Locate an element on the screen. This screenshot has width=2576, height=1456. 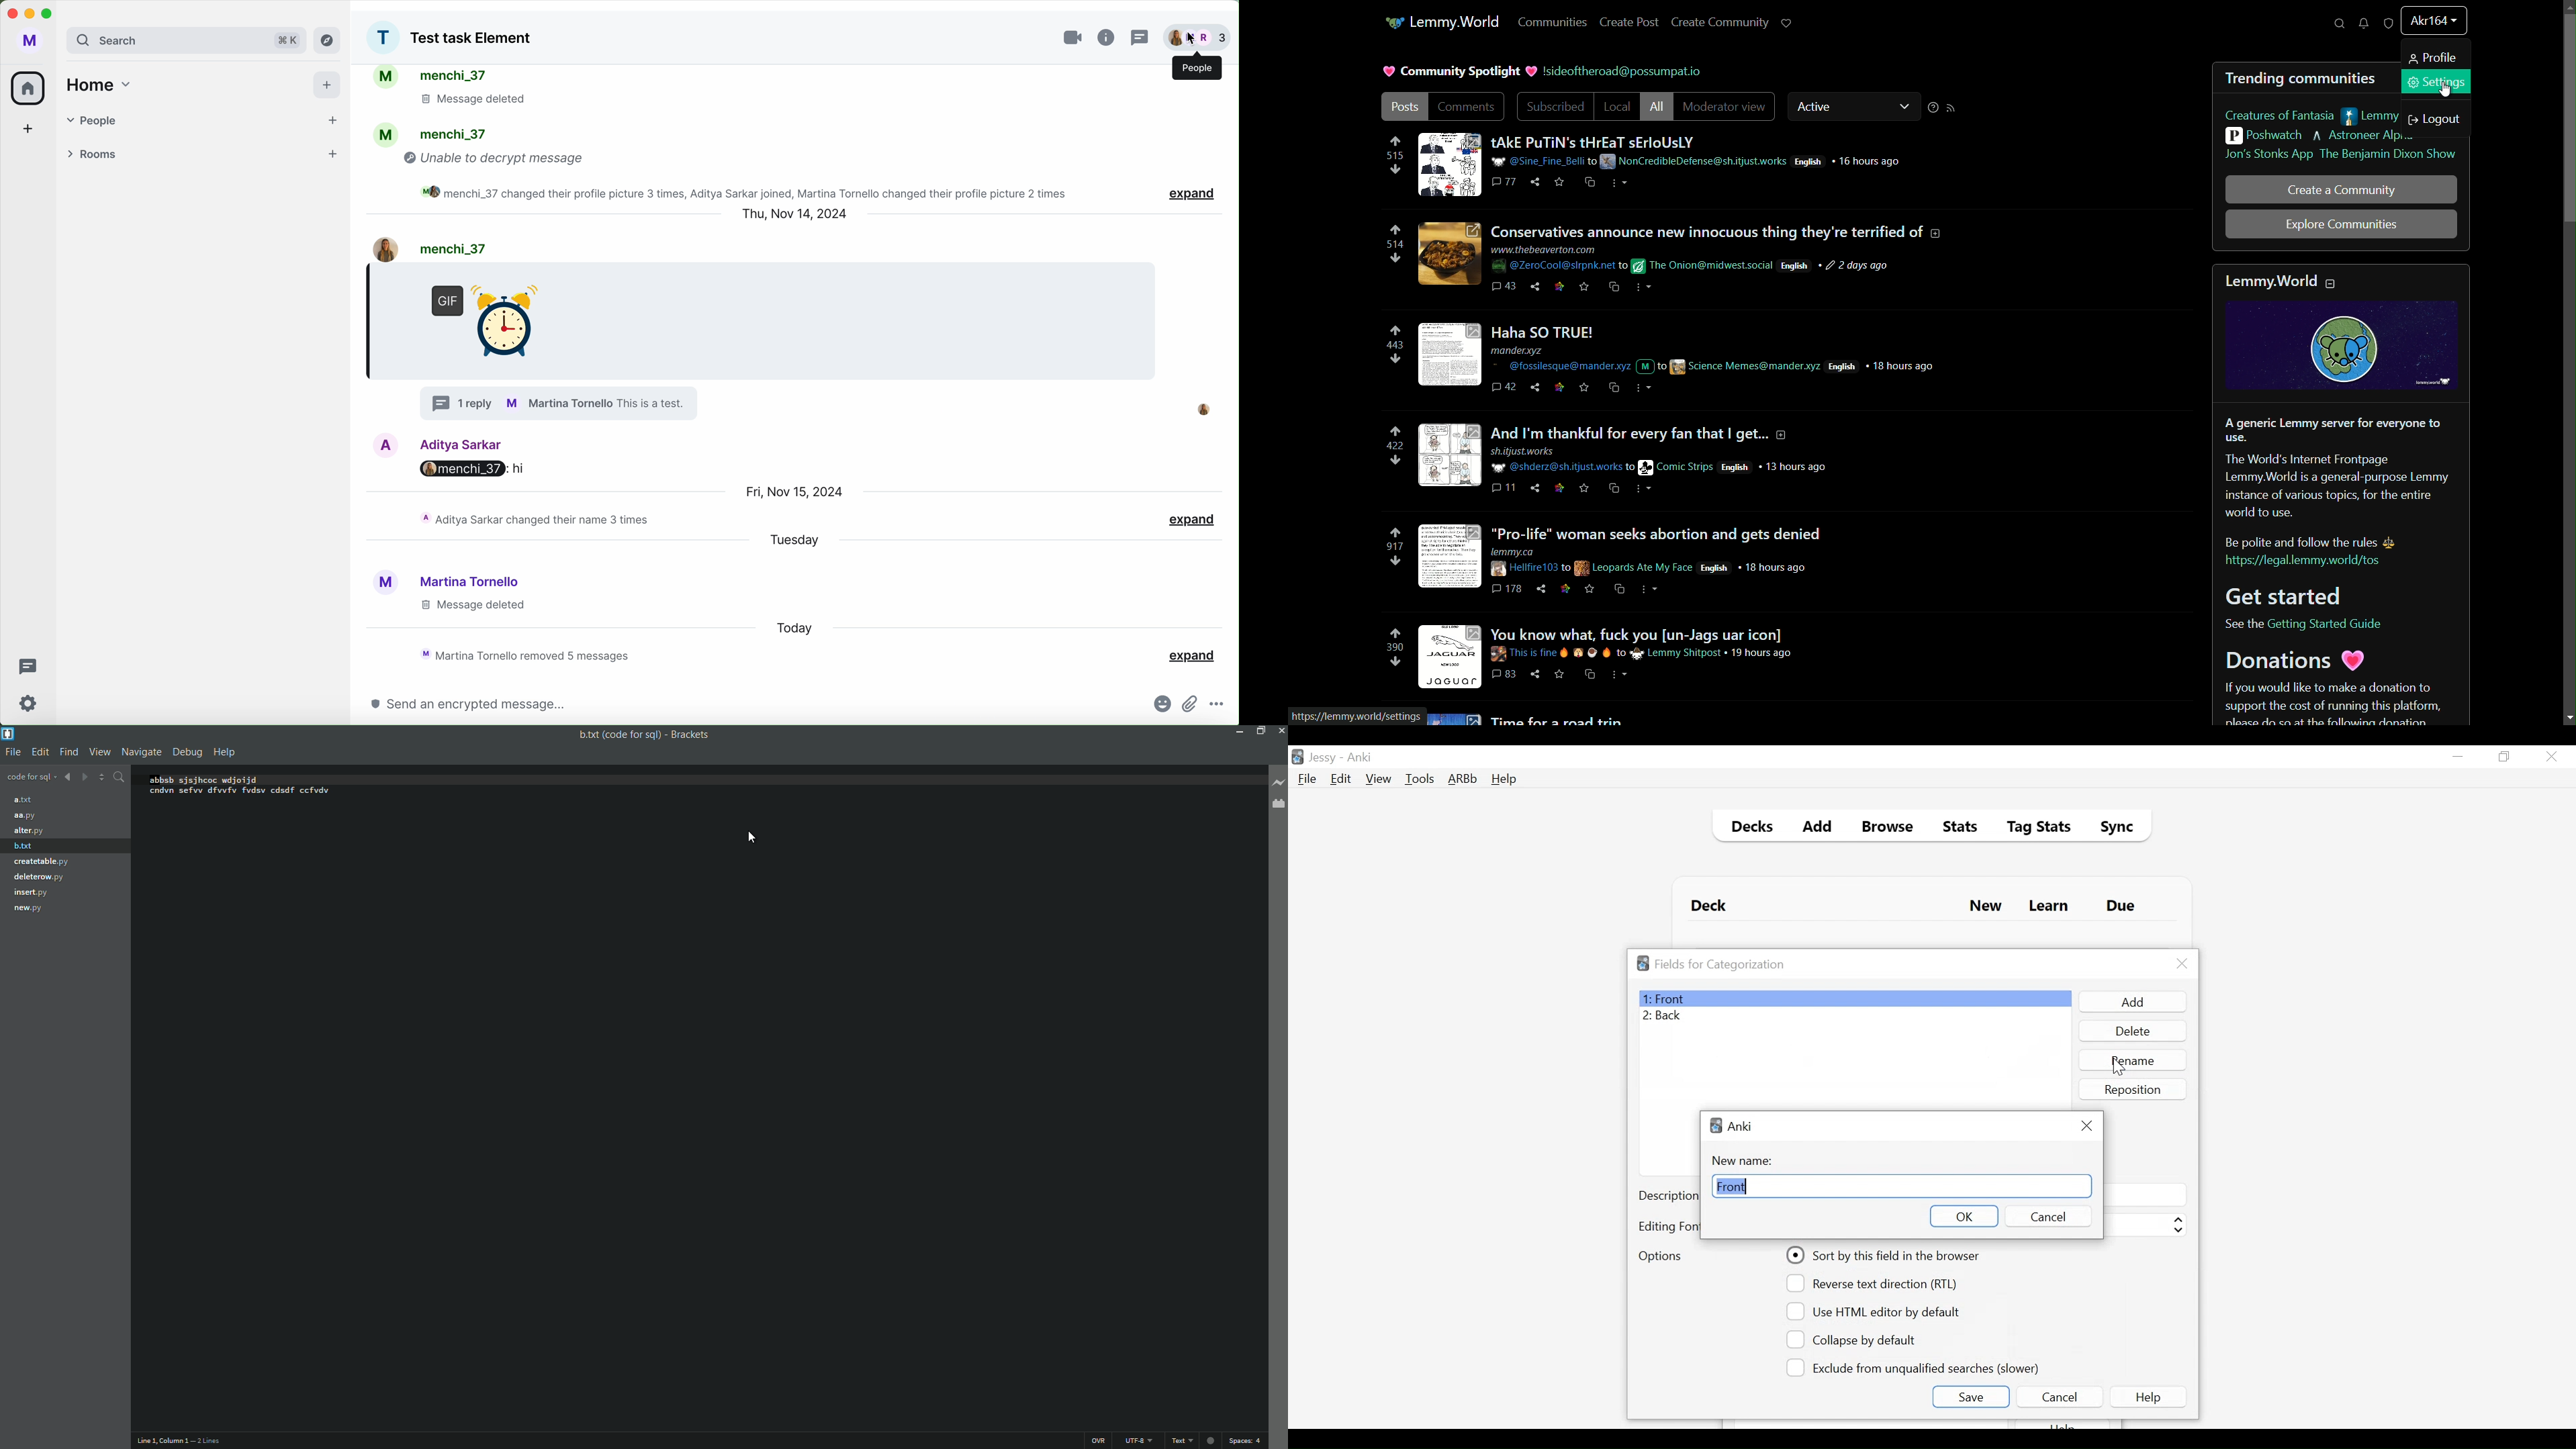
Reposition is located at coordinates (2134, 1089).